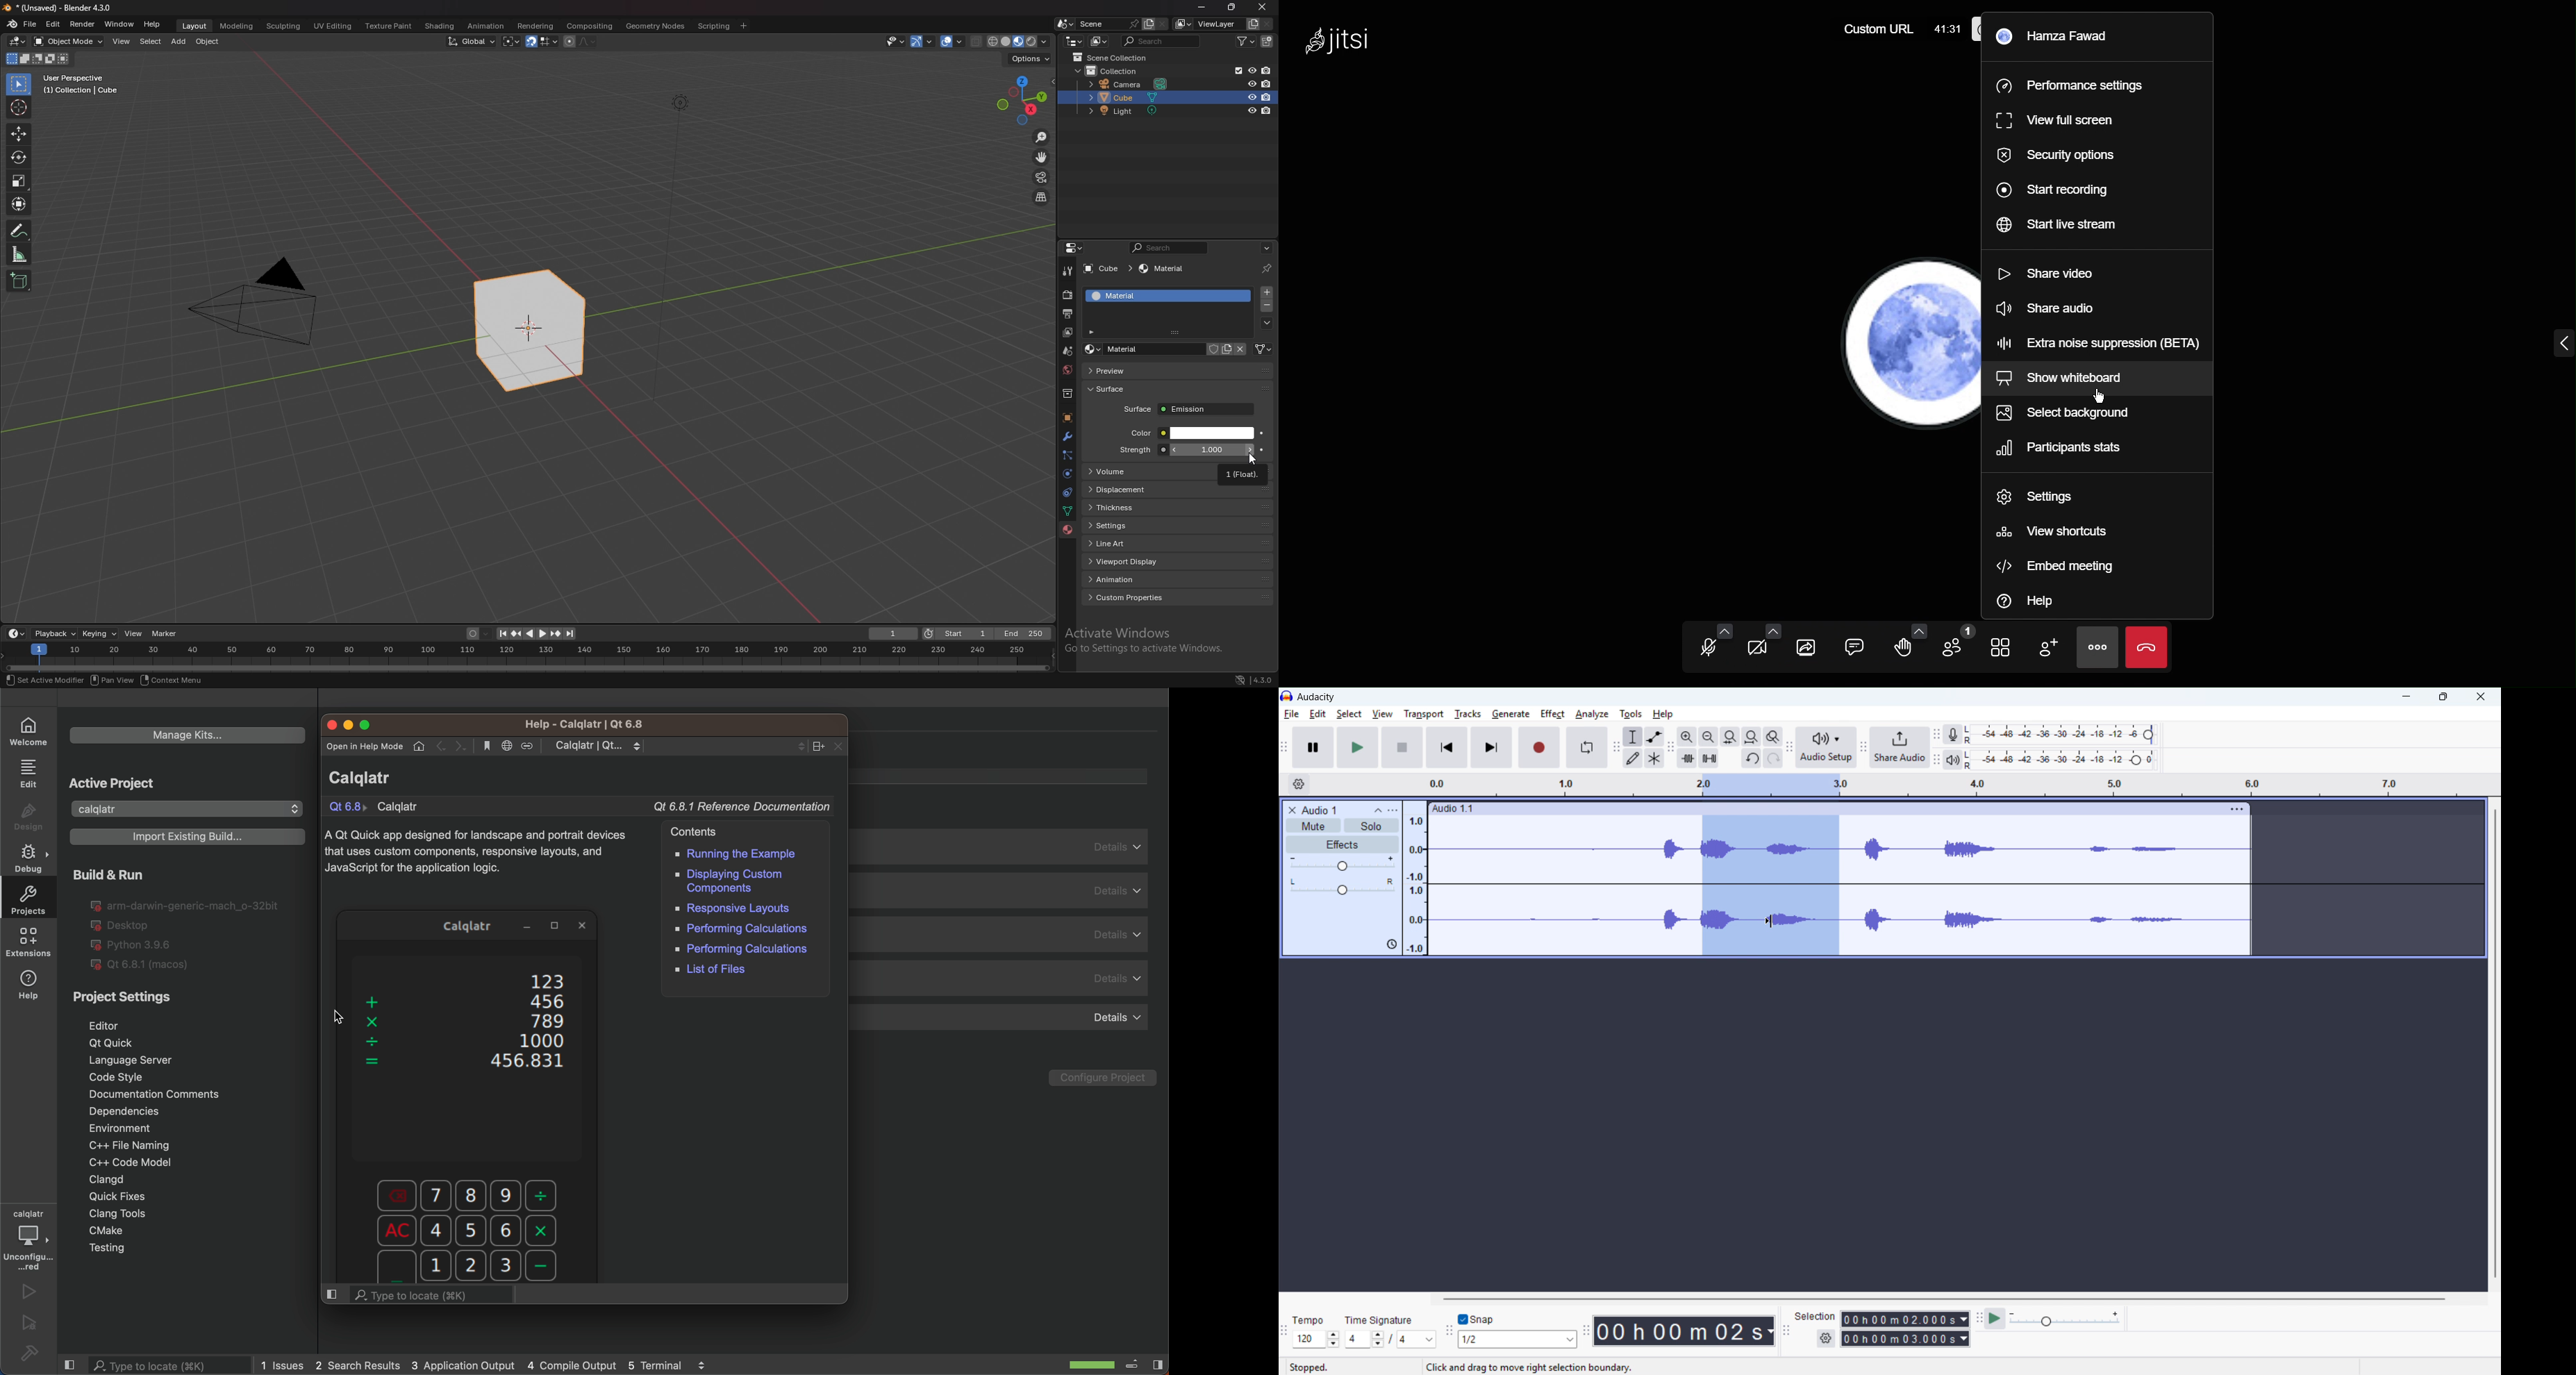 Image resolution: width=2576 pixels, height=1400 pixels. Describe the element at coordinates (117, 1043) in the screenshot. I see `qt quick` at that location.